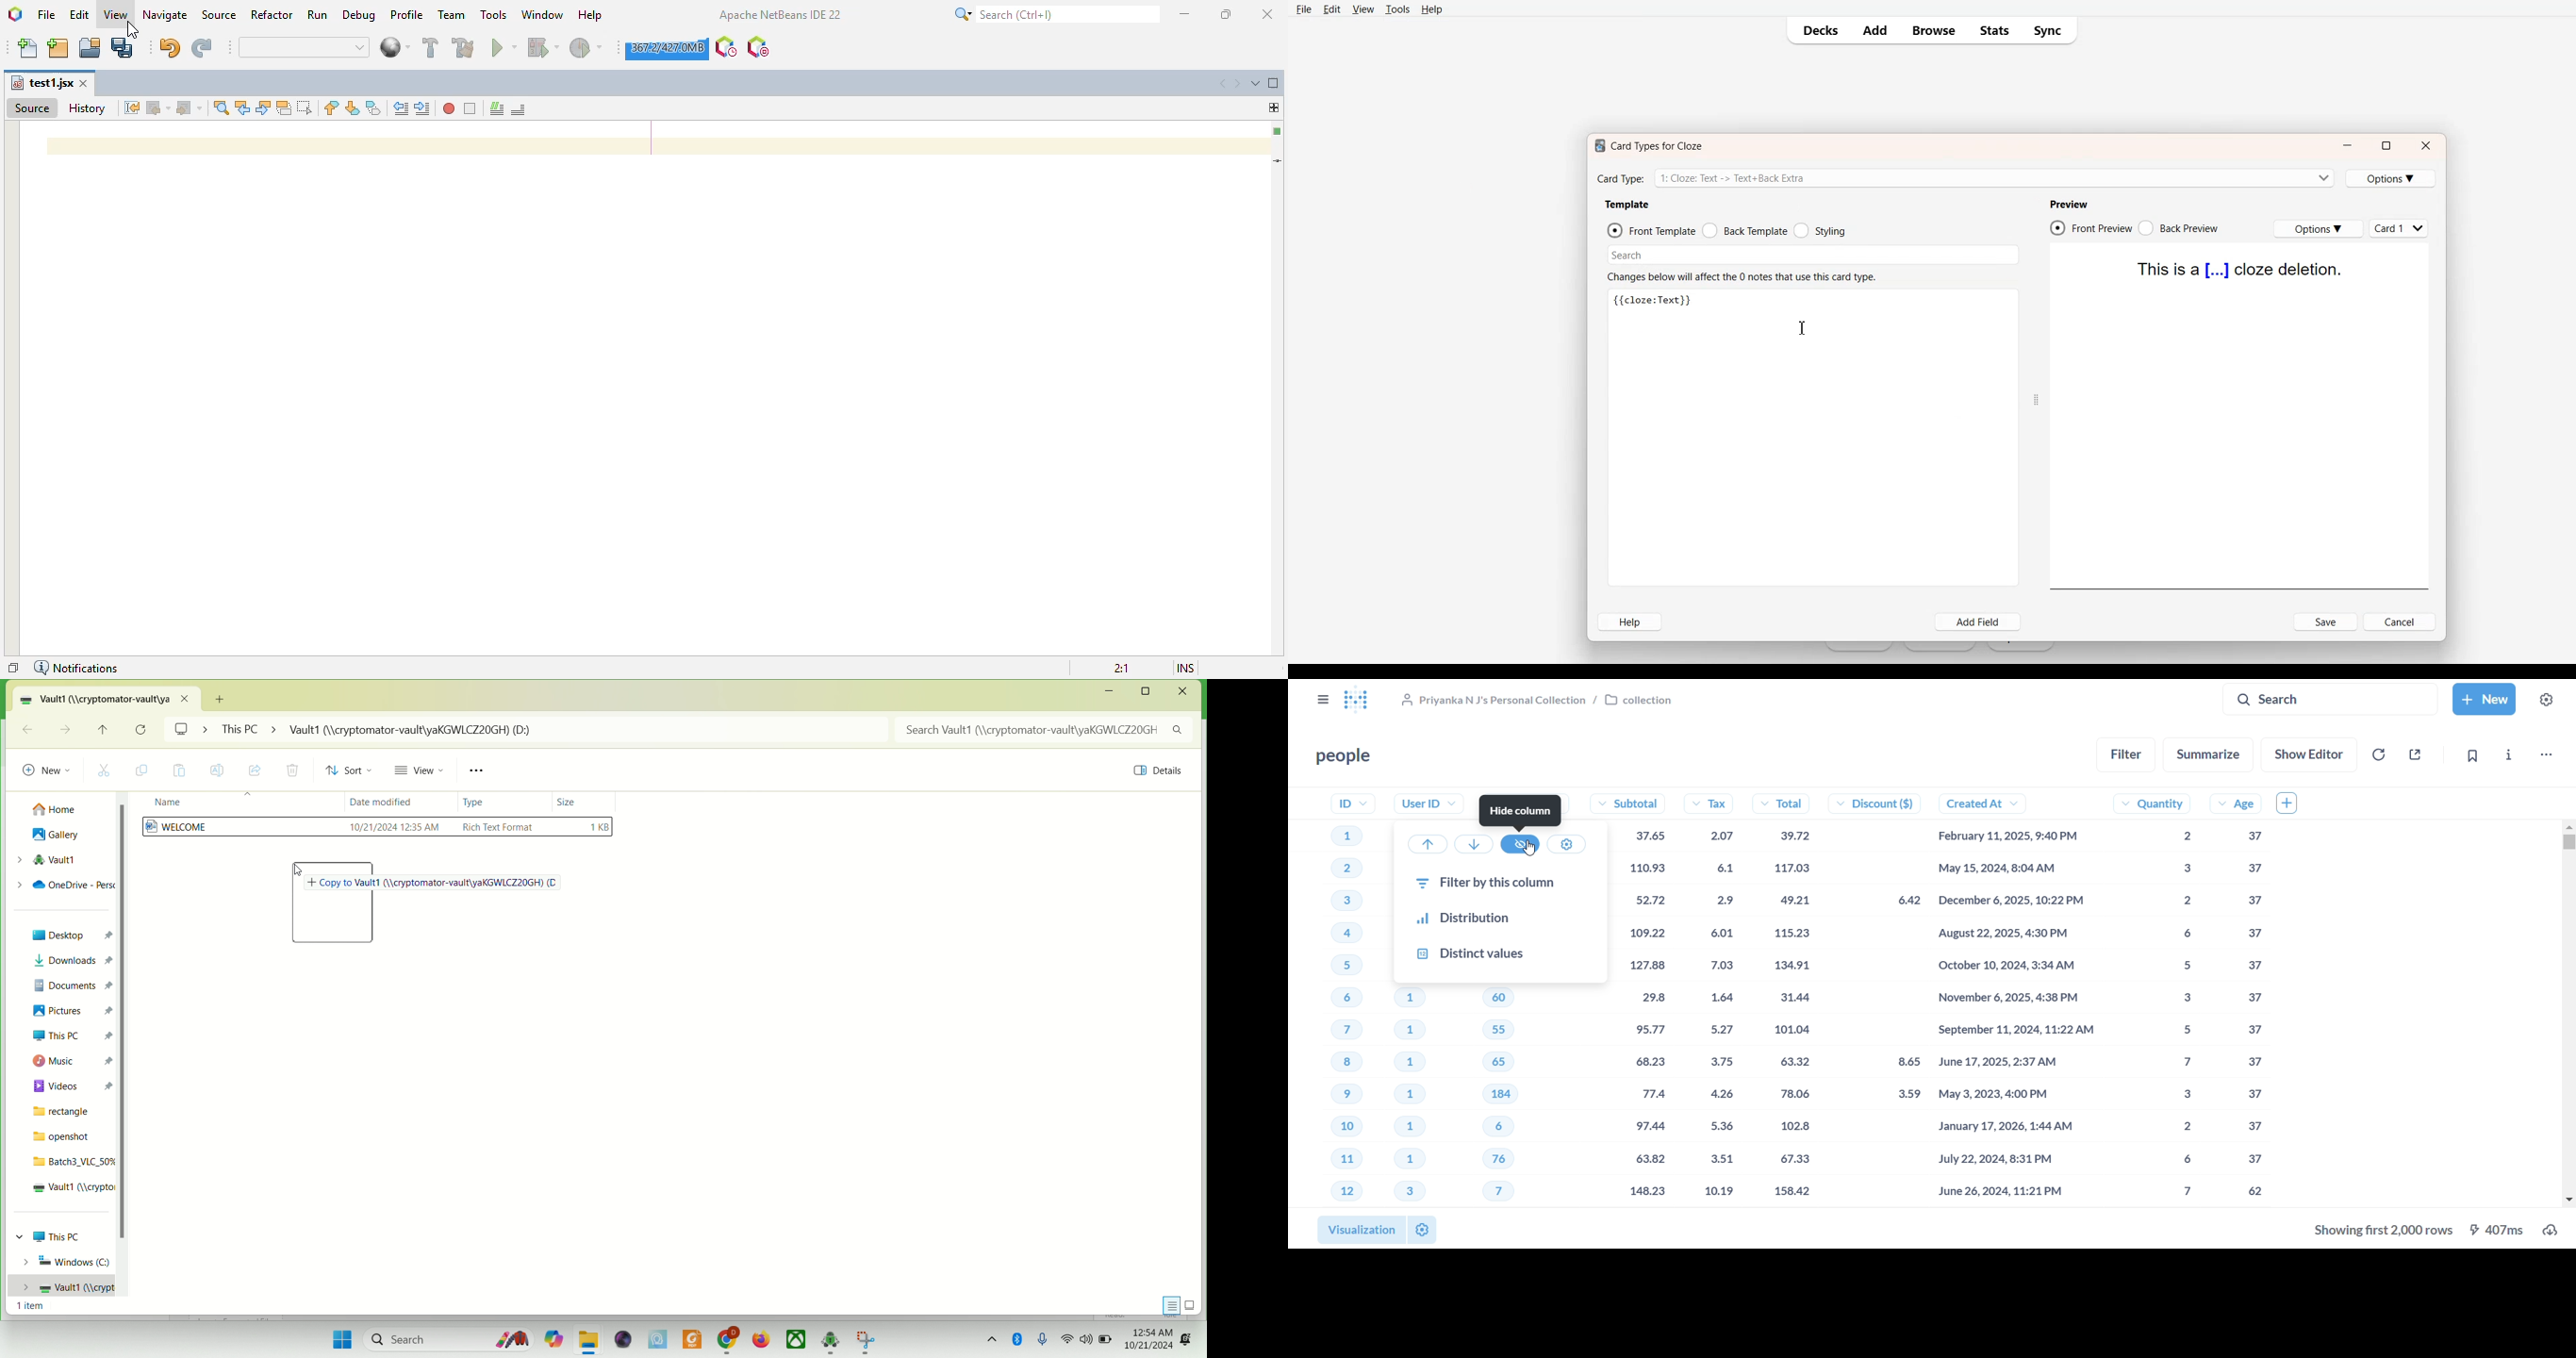 The image size is (2576, 1372). Describe the element at coordinates (133, 30) in the screenshot. I see `cursor` at that location.